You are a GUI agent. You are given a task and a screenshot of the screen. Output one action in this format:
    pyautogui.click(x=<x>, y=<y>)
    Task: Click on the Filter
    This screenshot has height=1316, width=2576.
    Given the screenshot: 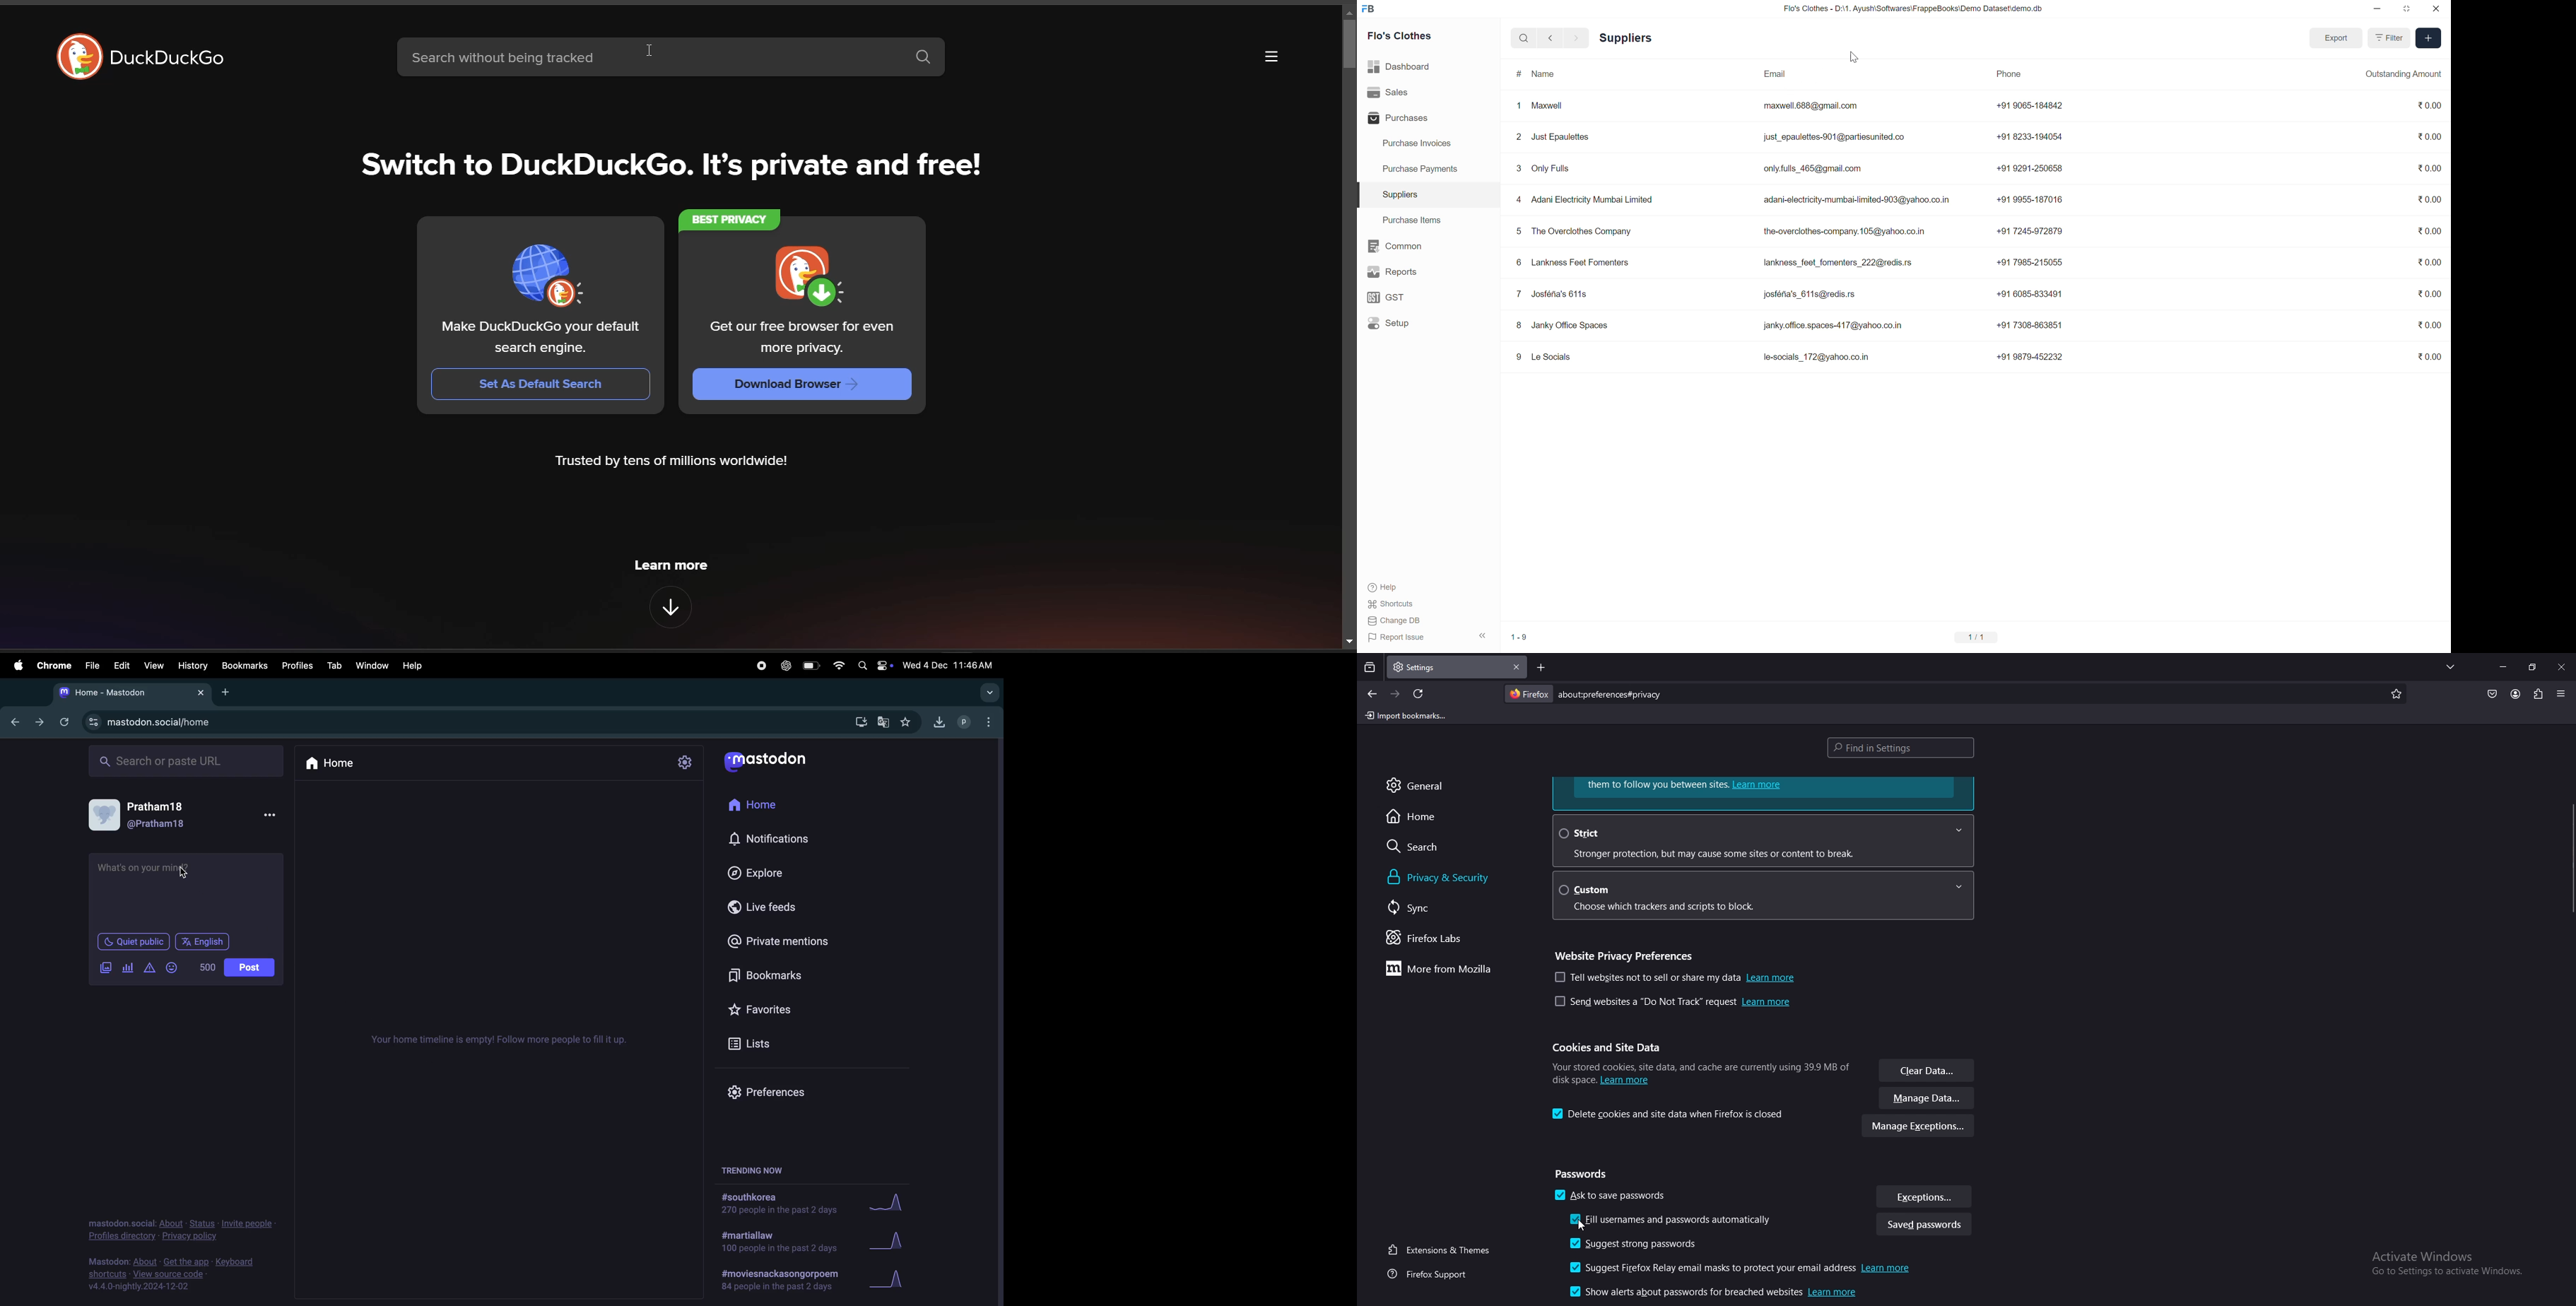 What is the action you would take?
    pyautogui.click(x=2388, y=37)
    